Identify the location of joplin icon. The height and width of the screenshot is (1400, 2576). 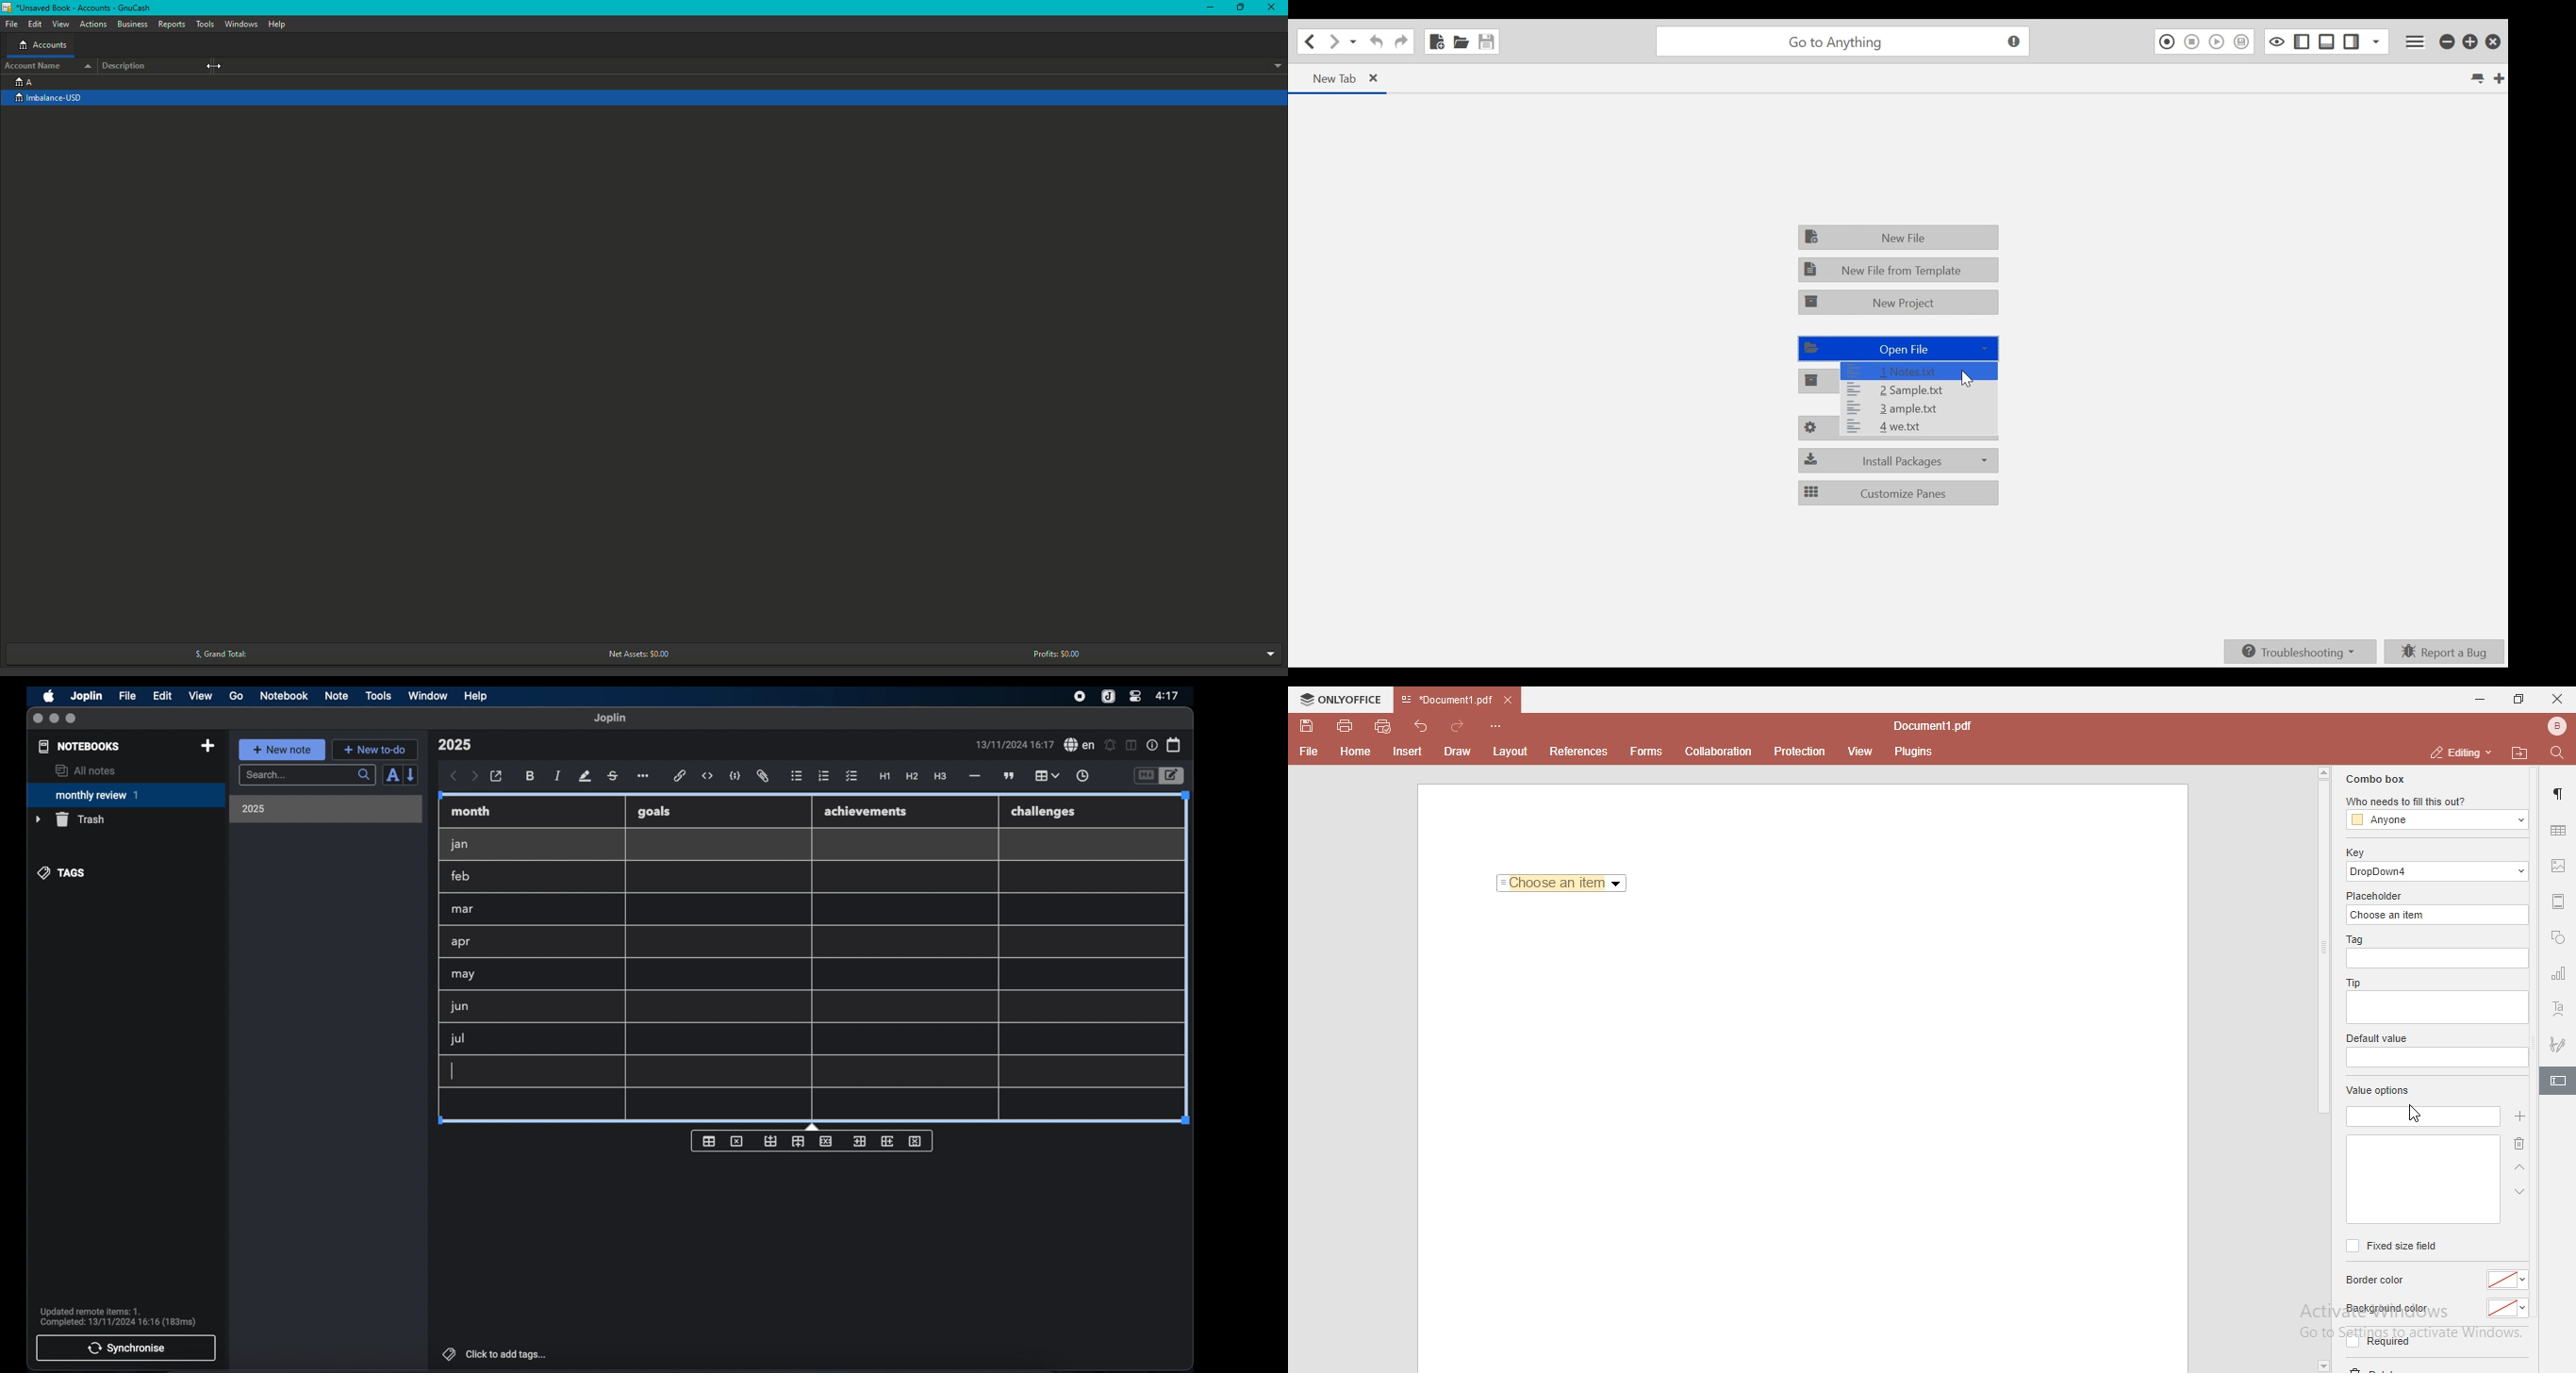
(1107, 697).